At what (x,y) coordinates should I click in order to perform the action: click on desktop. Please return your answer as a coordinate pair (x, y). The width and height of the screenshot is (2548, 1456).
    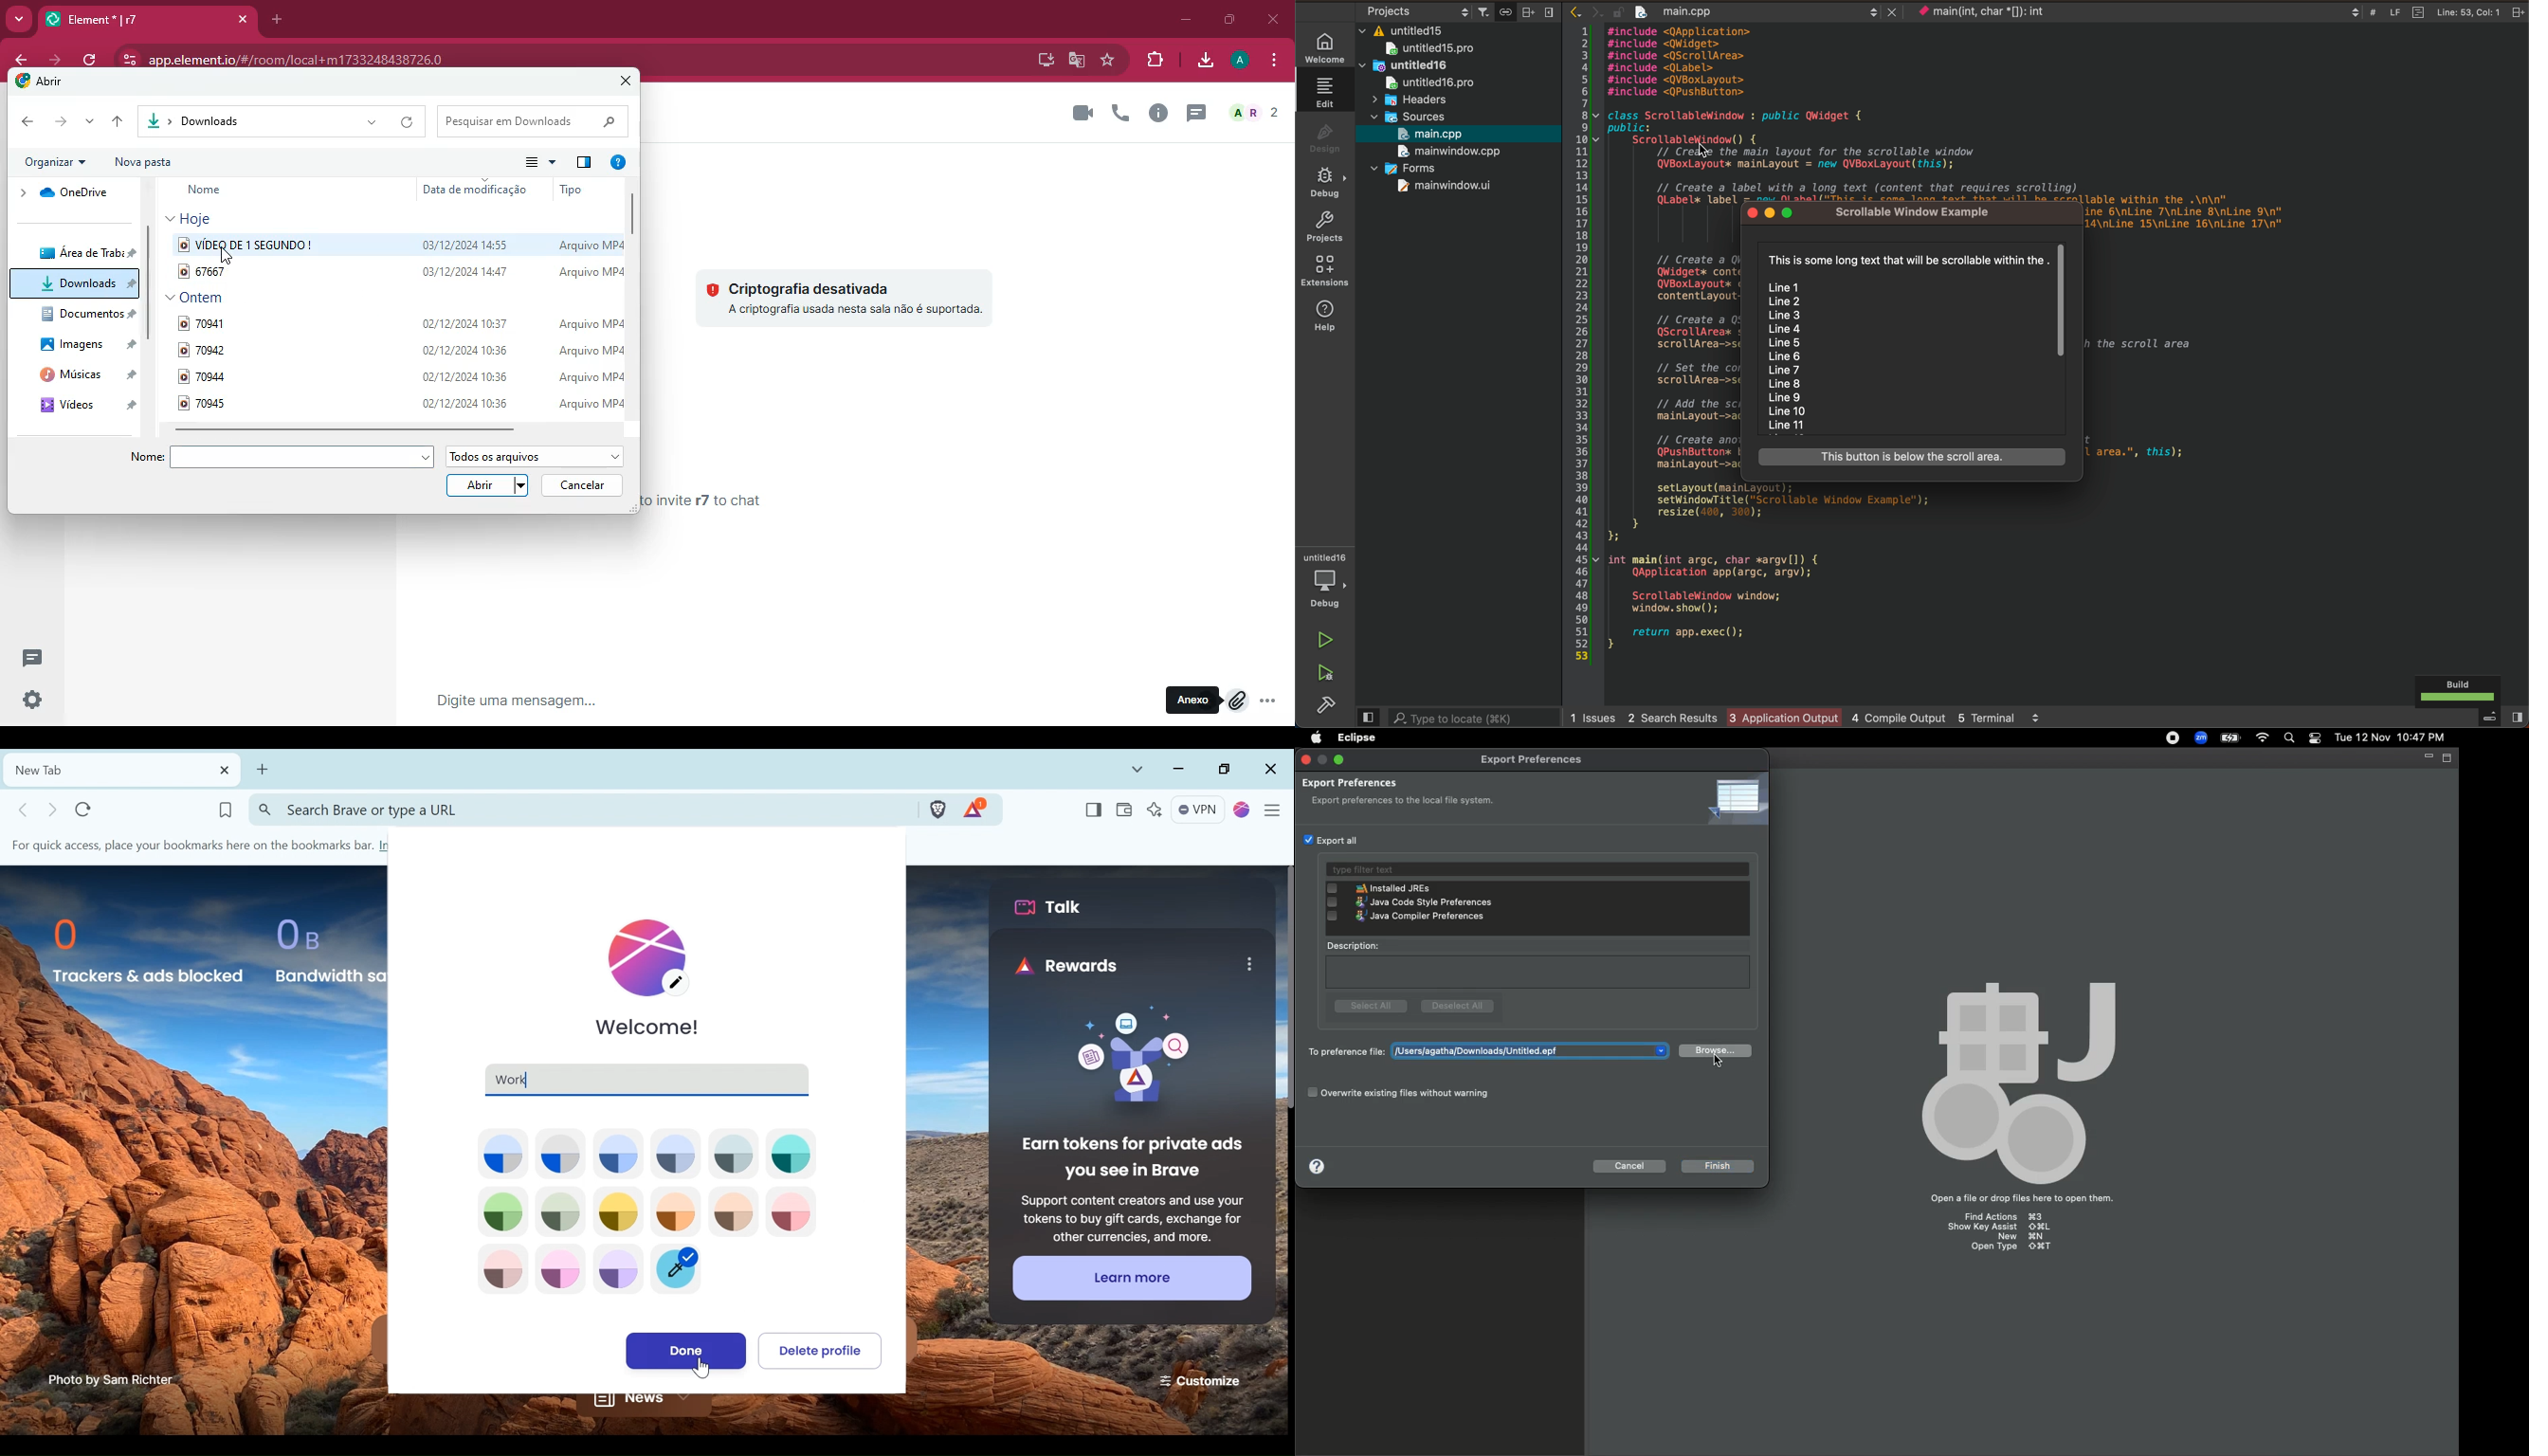
    Looking at the image, I should click on (1041, 61).